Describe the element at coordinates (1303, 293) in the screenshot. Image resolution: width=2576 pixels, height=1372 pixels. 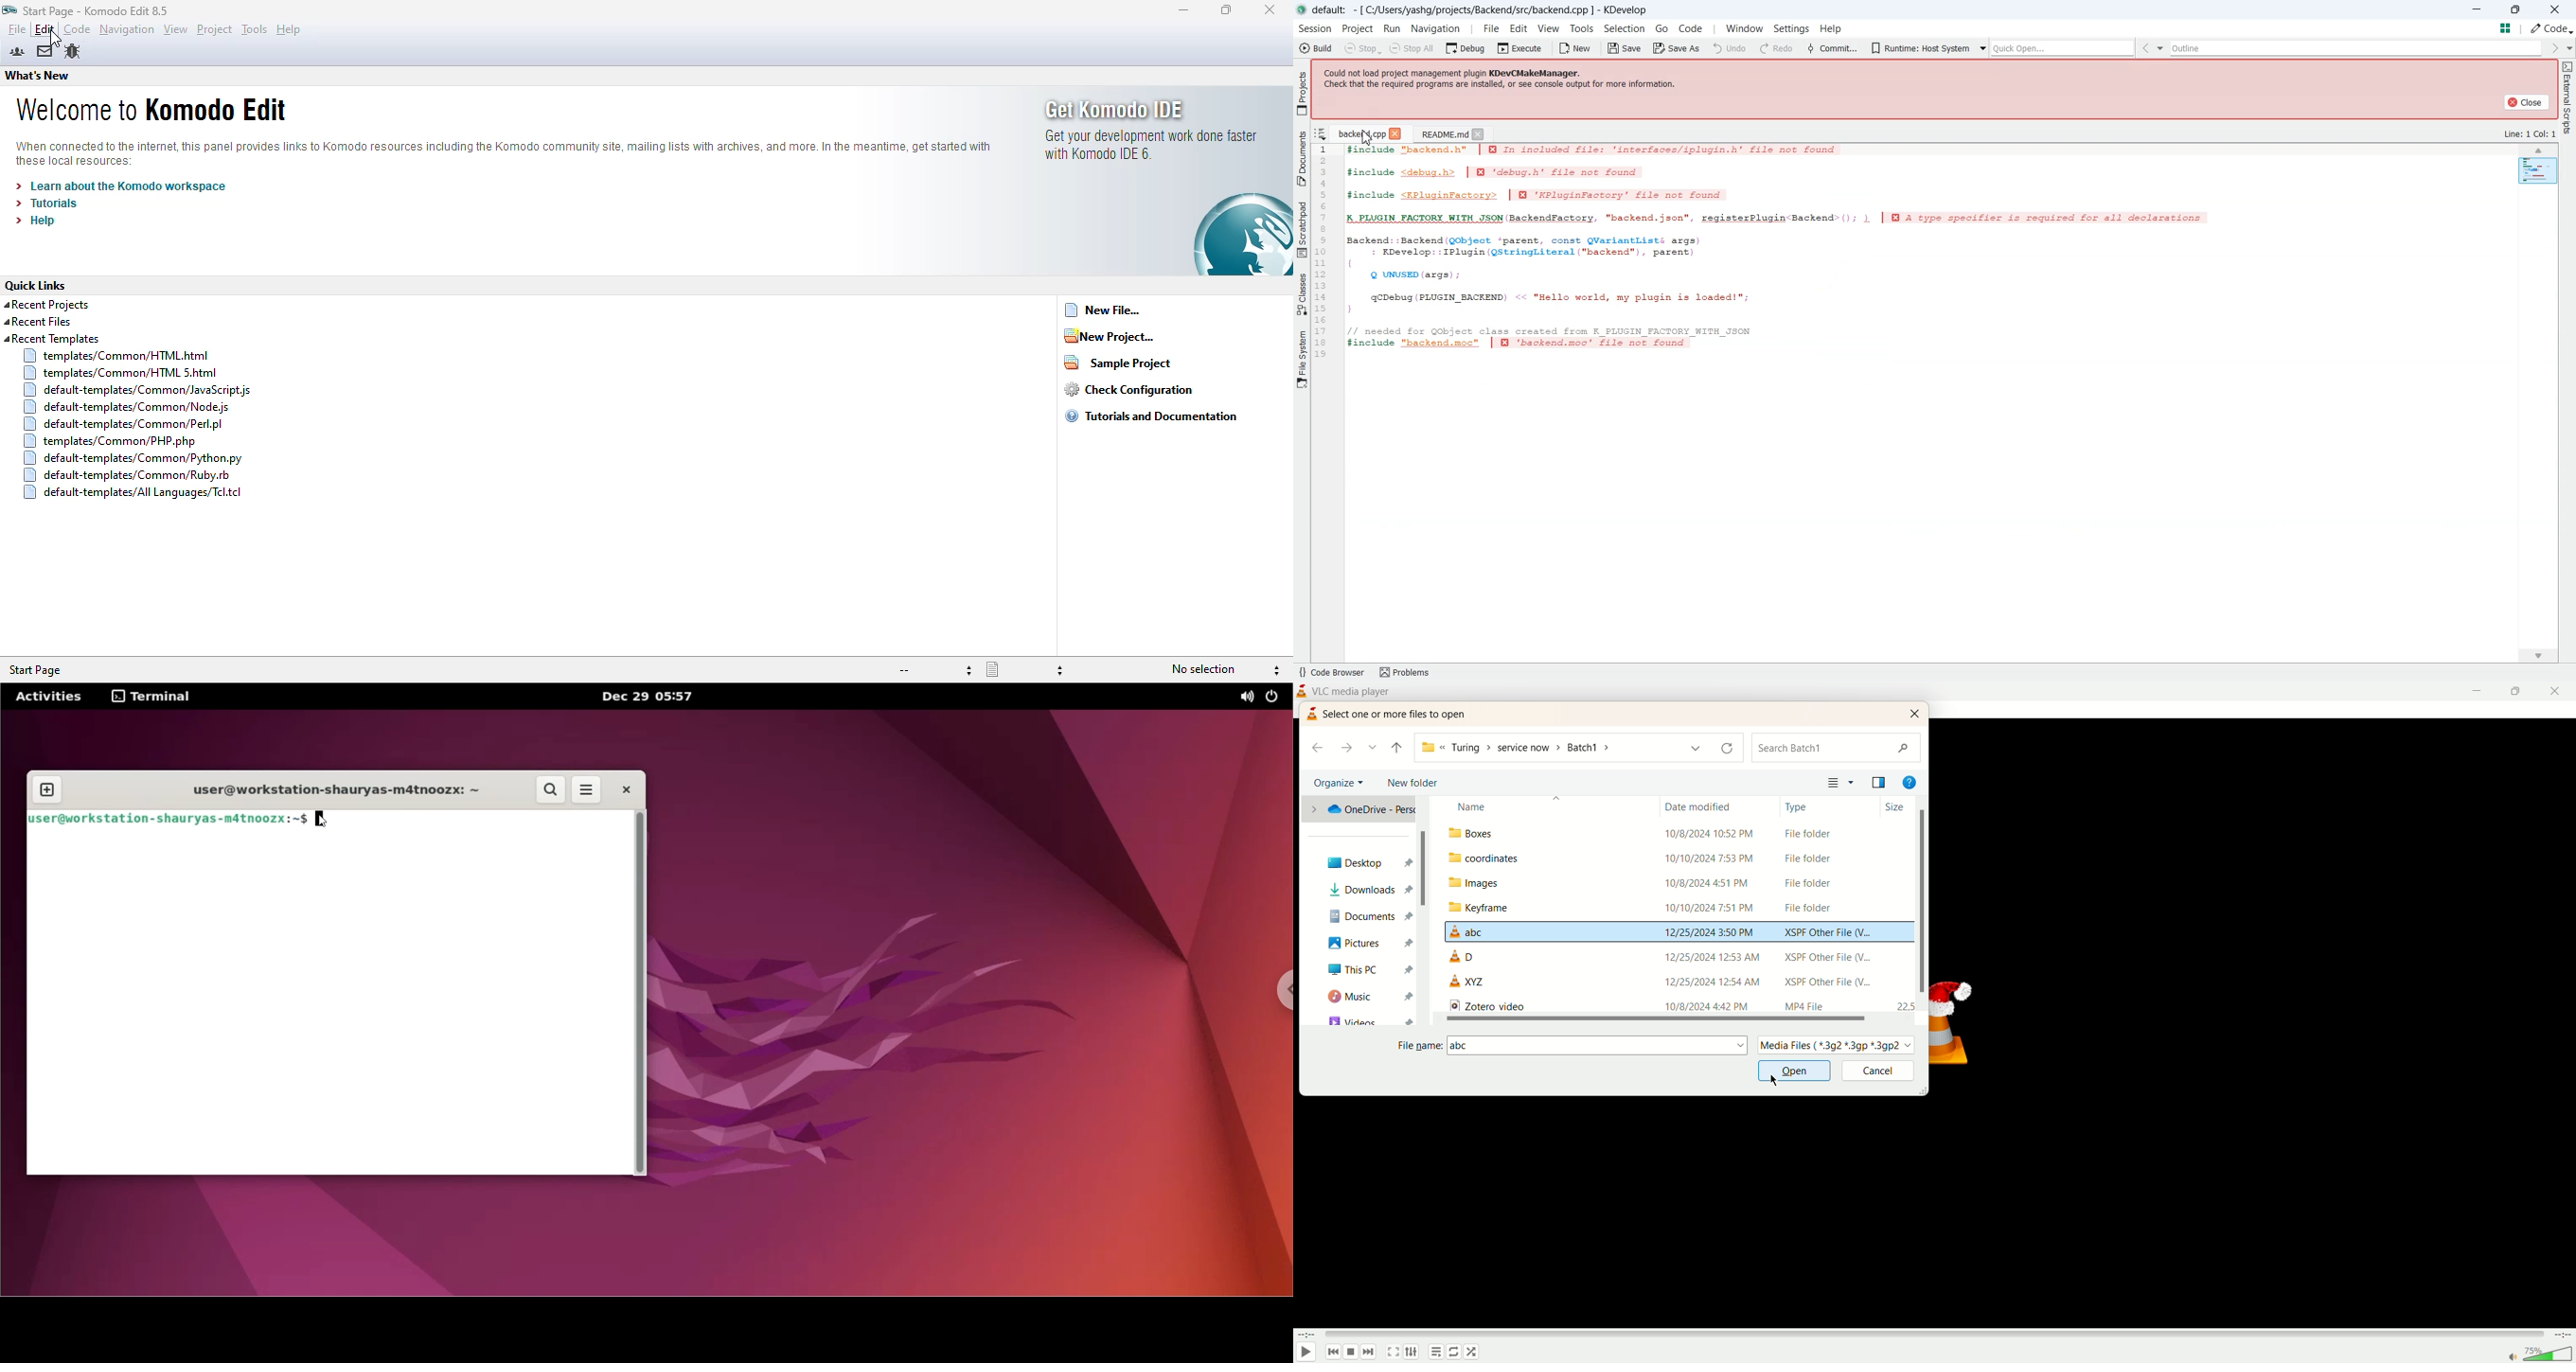
I see `Classes` at that location.